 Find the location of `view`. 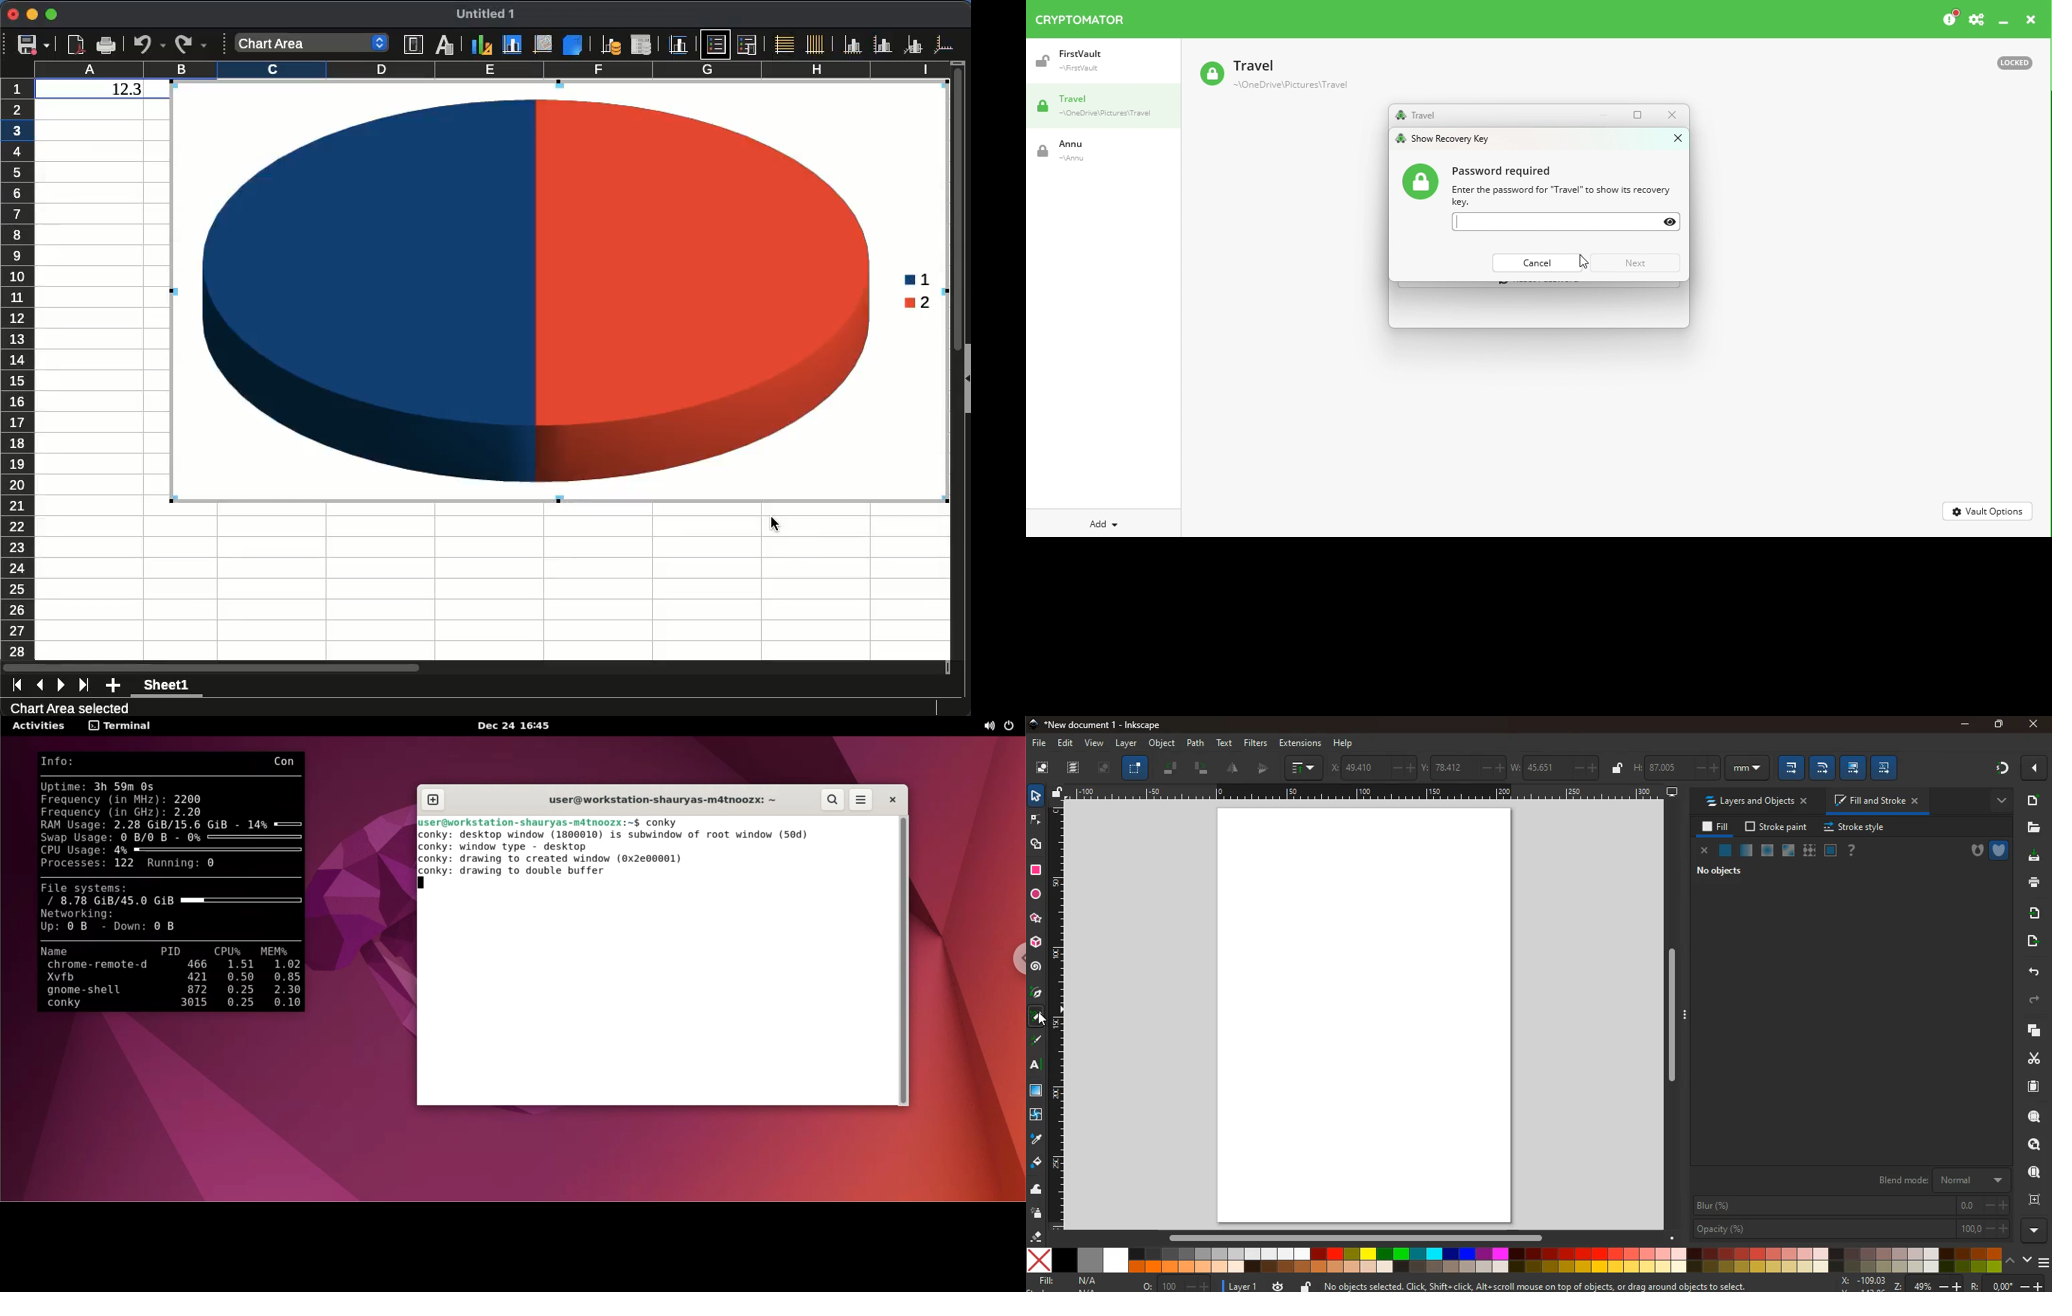

view is located at coordinates (1095, 744).